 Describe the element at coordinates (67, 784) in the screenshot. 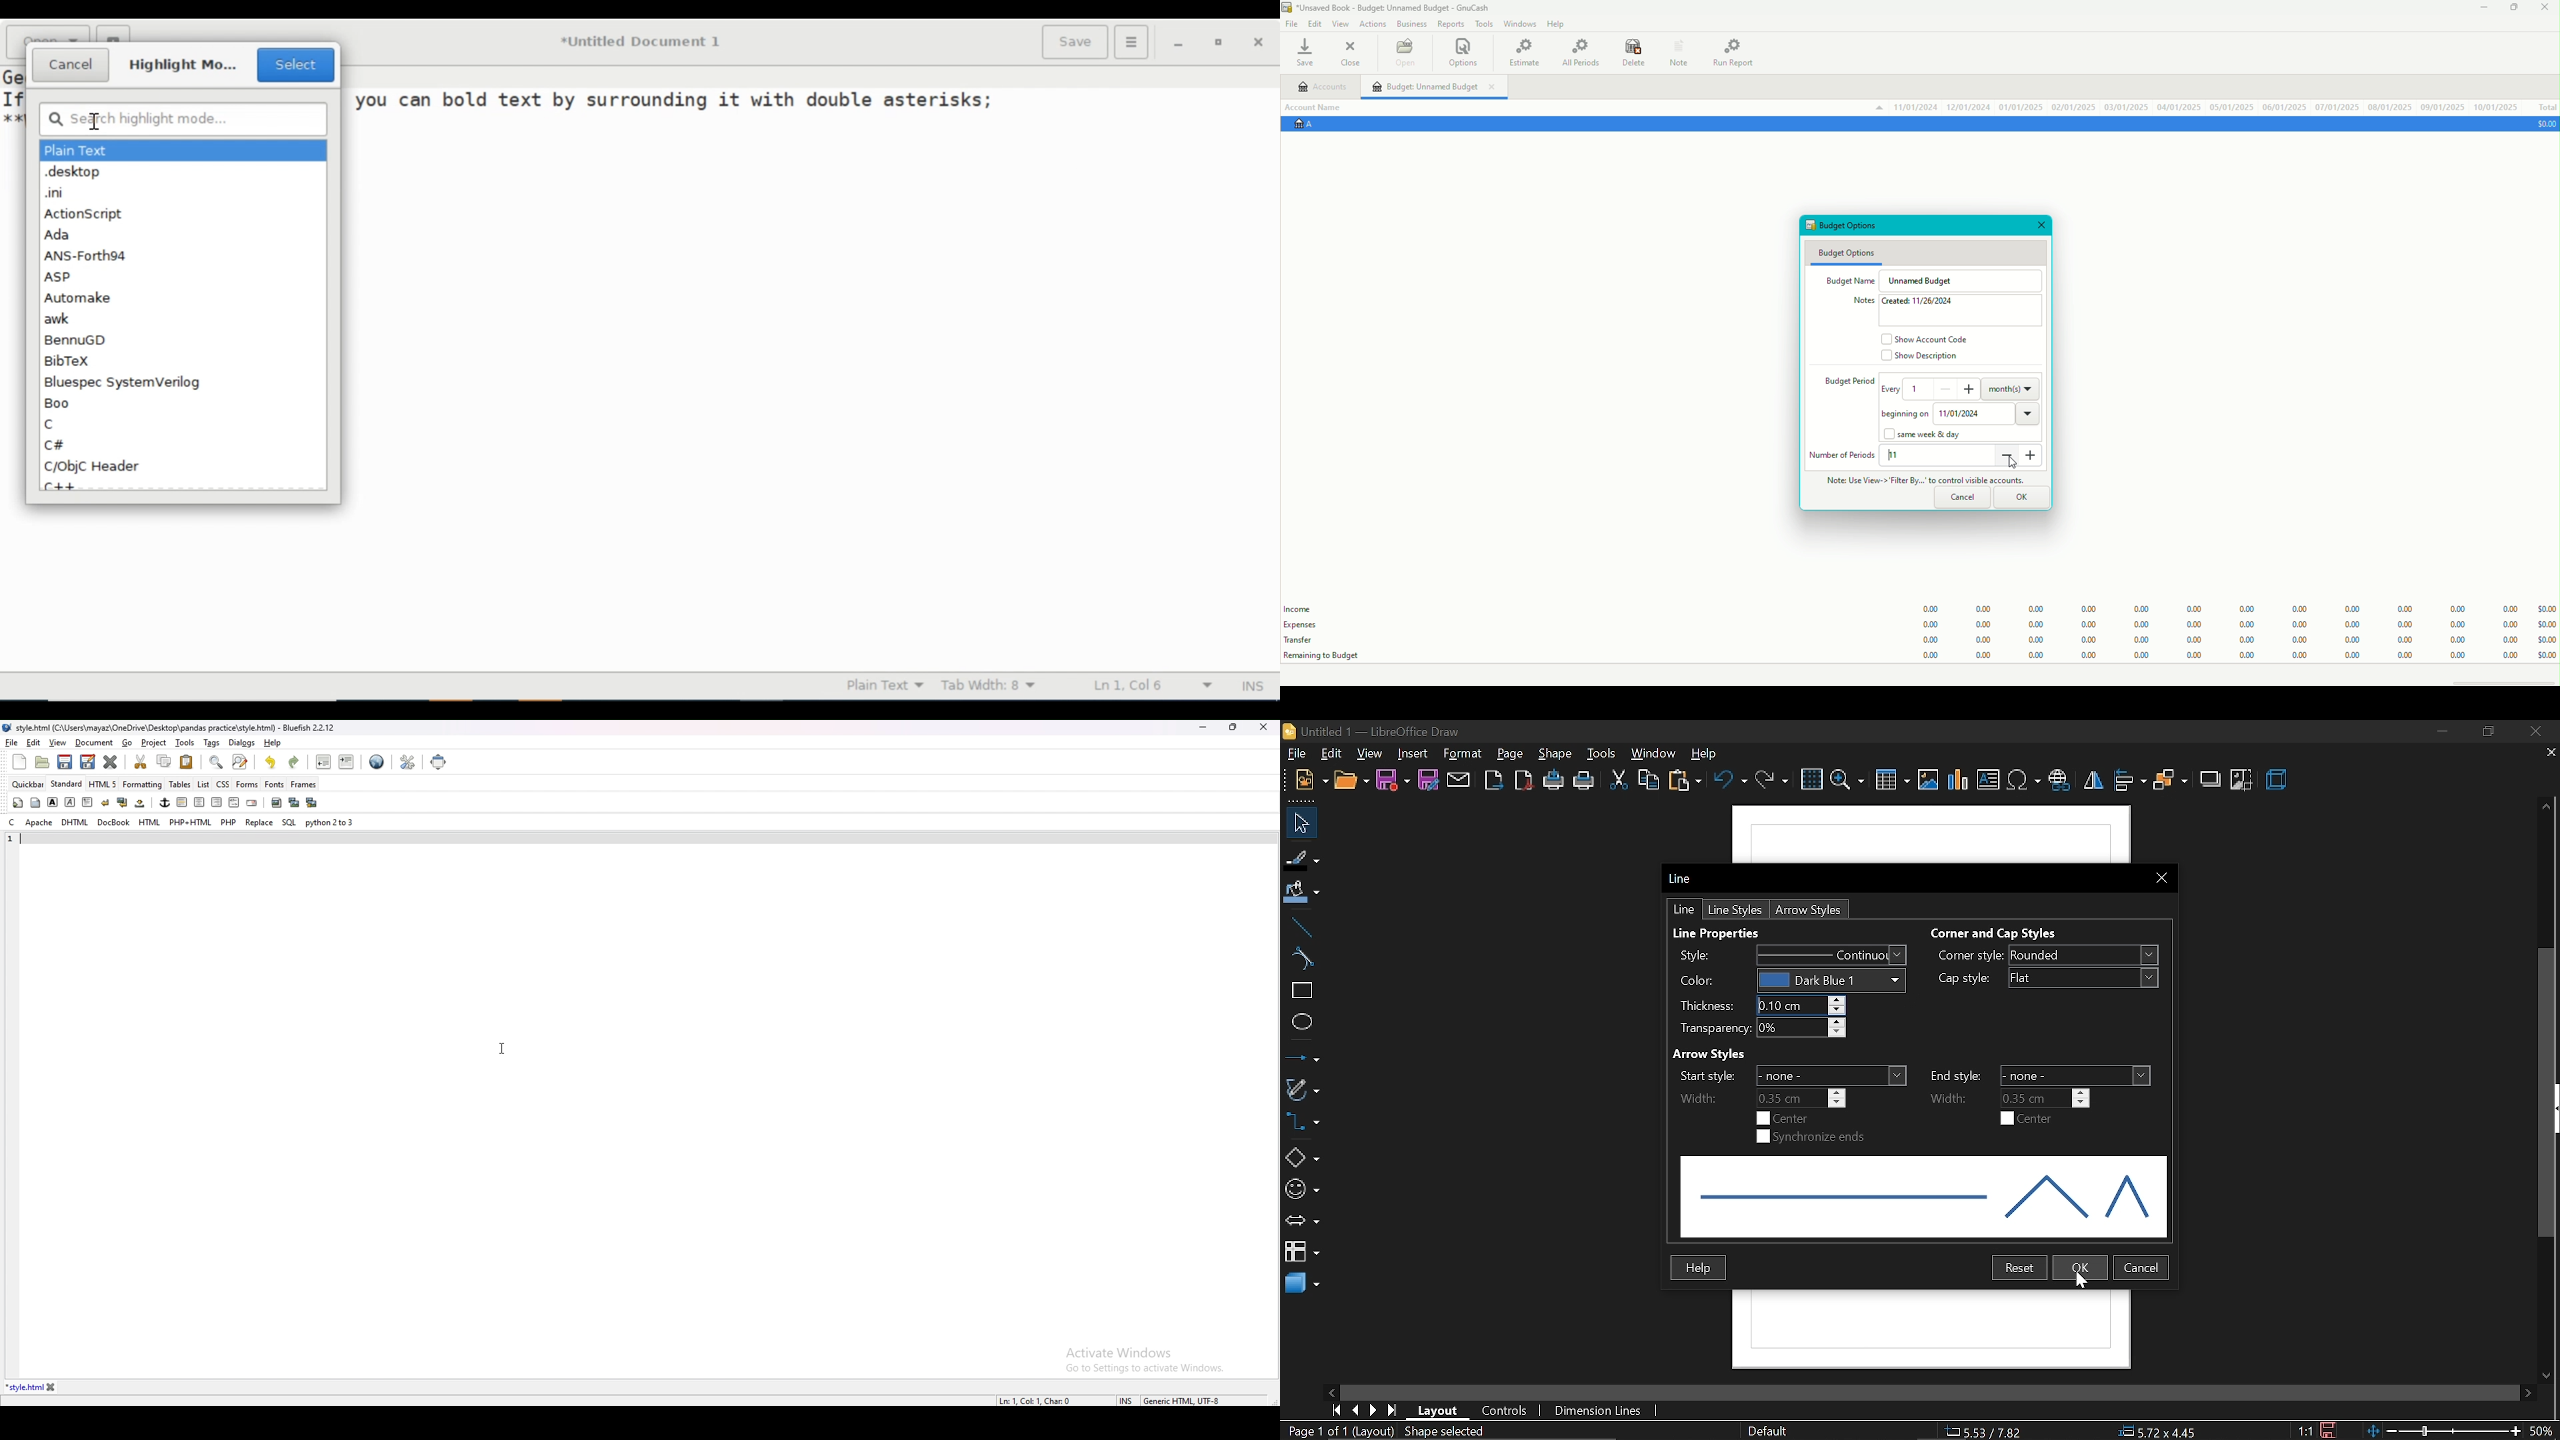

I see `standard` at that location.